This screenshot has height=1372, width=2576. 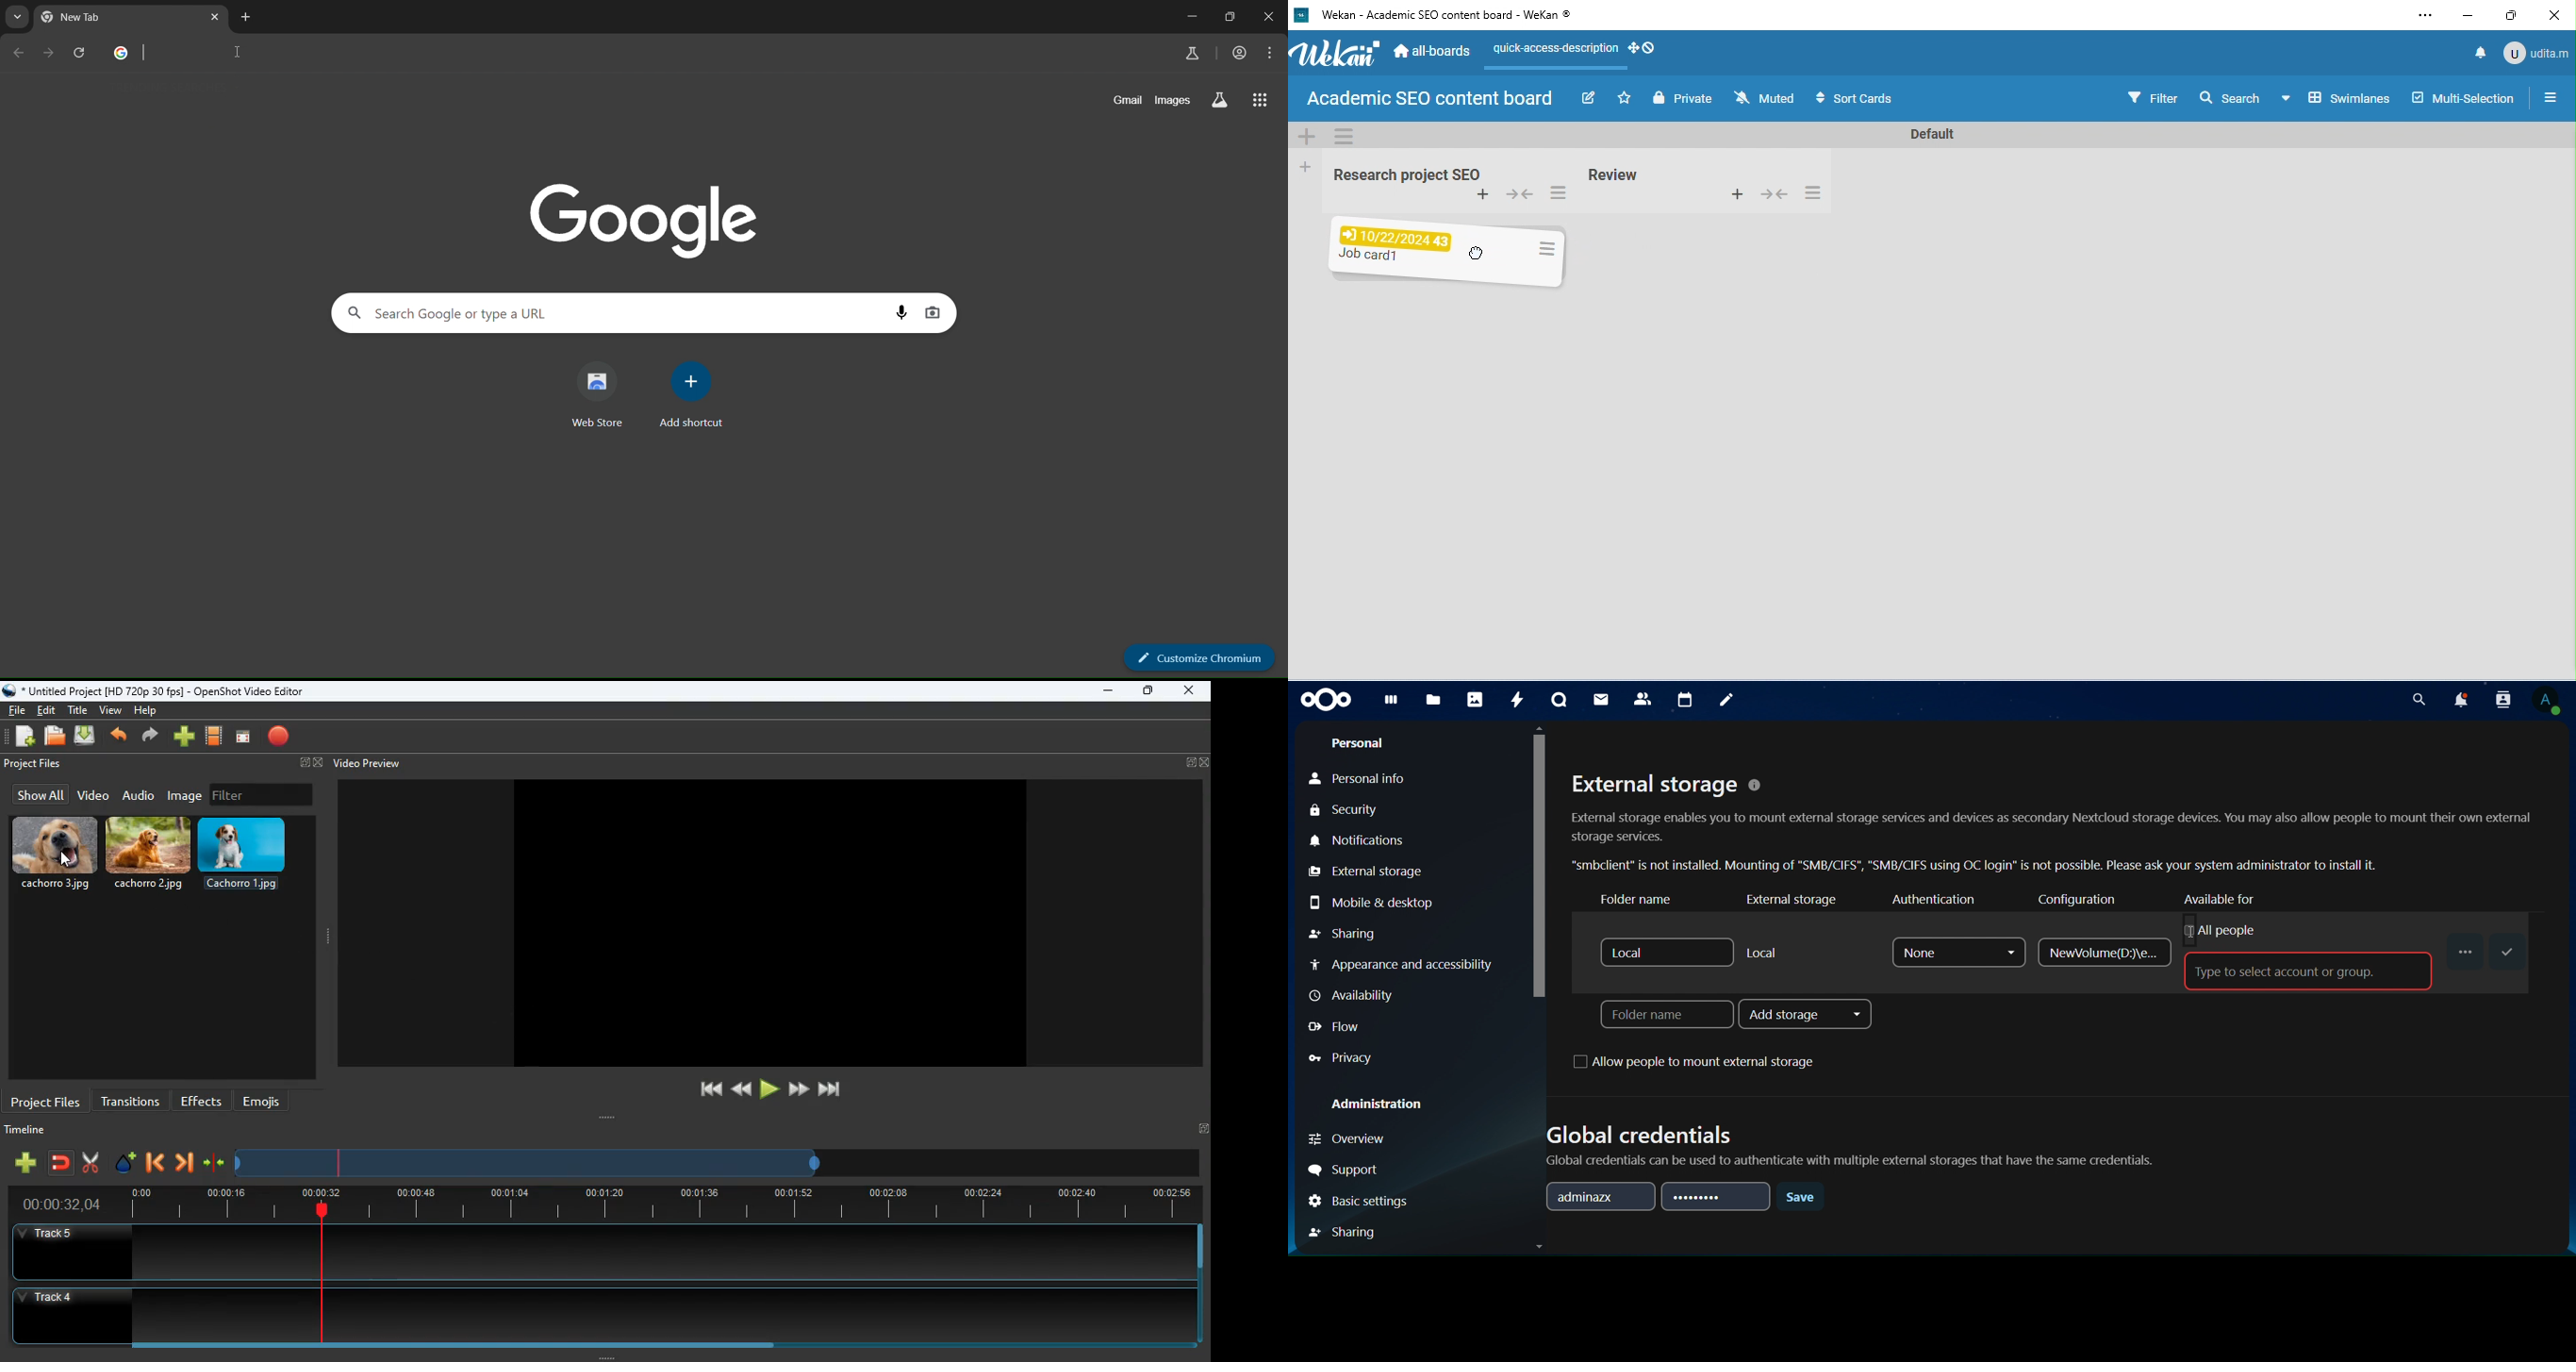 I want to click on record, so click(x=280, y=738).